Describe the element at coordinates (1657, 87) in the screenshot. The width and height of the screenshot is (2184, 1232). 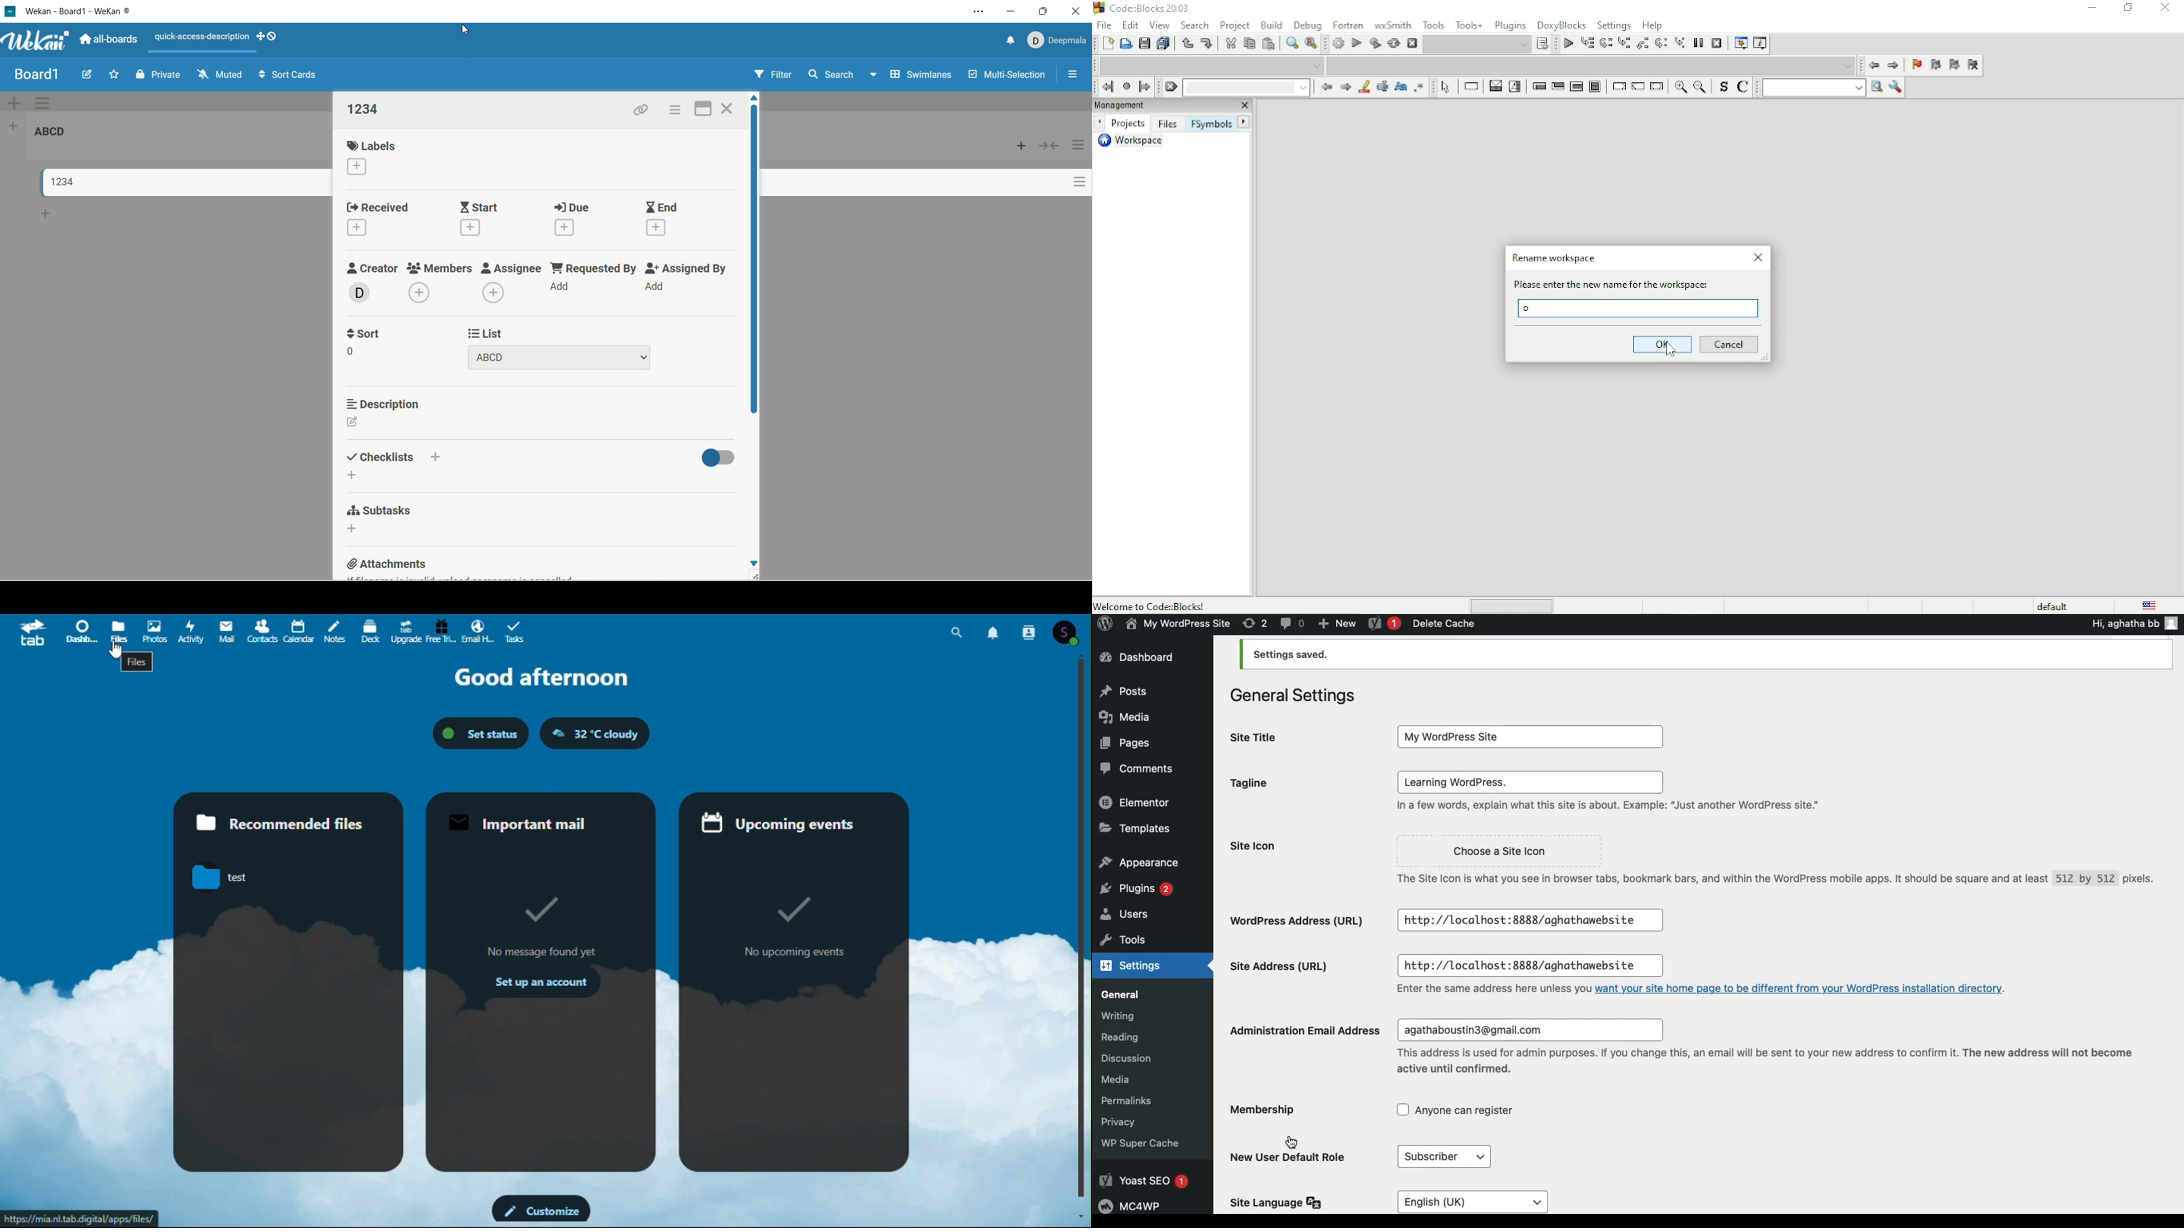
I see `Return instruction` at that location.